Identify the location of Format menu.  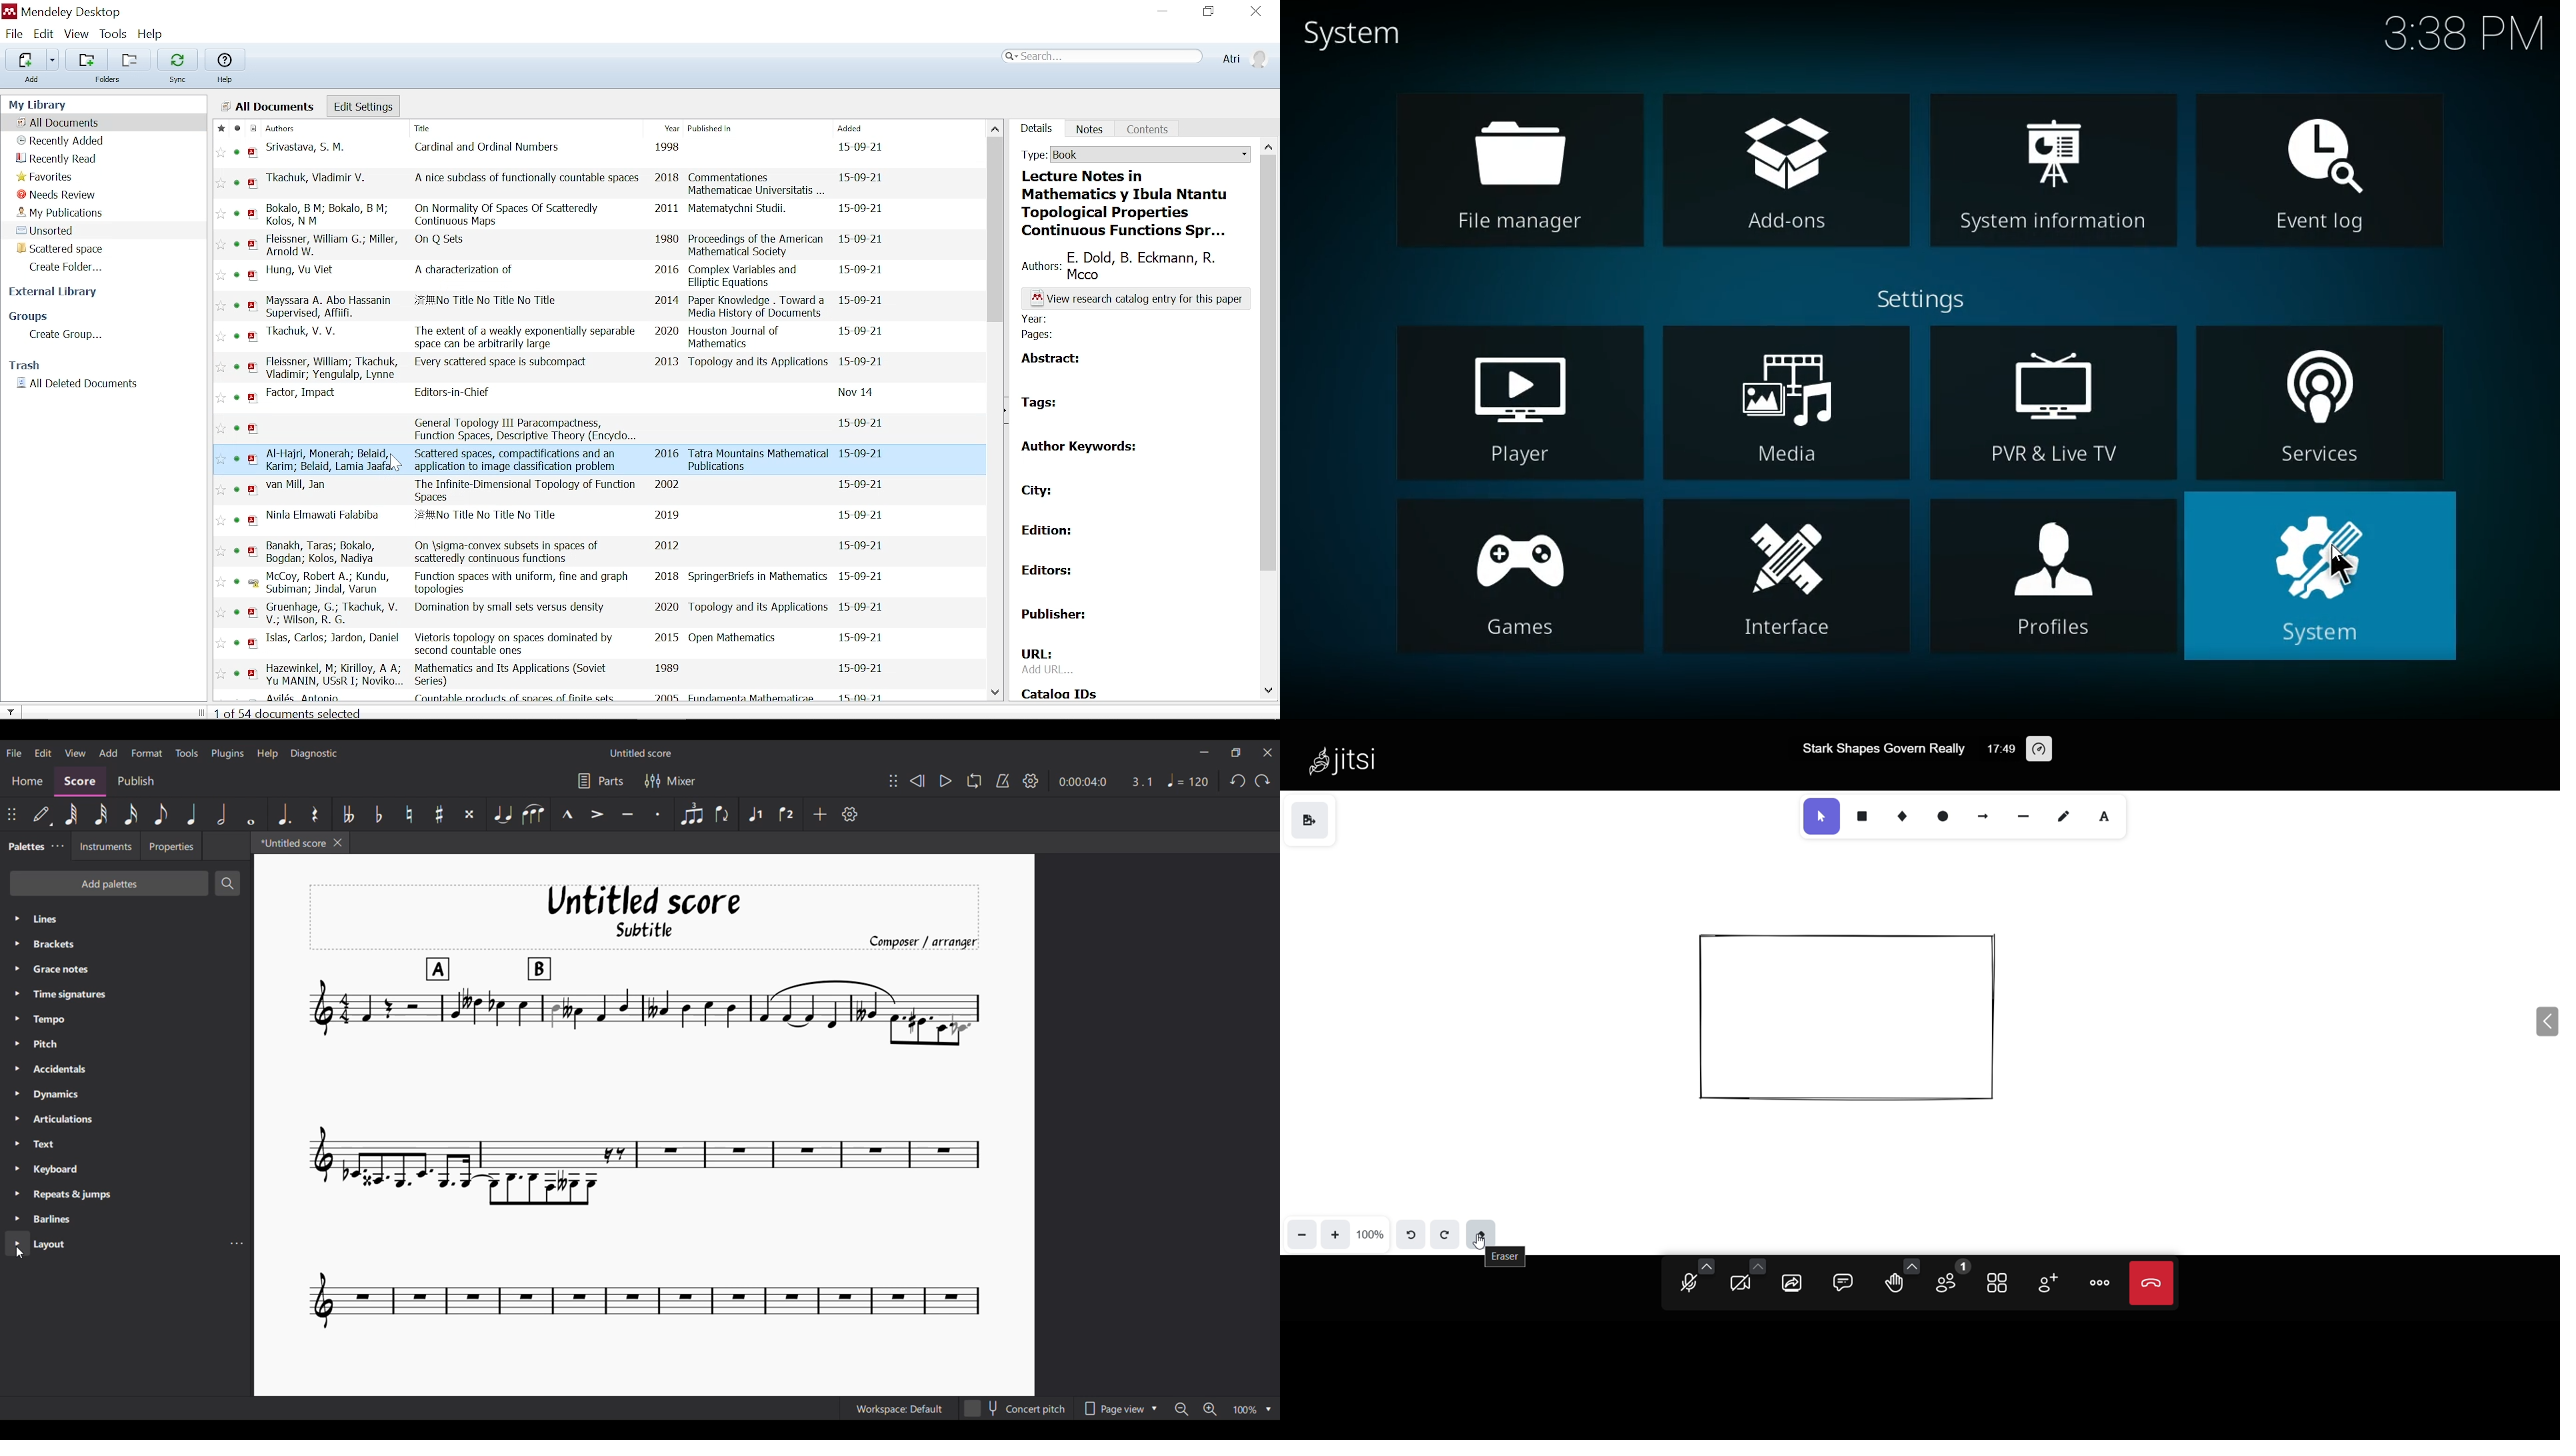
(147, 753).